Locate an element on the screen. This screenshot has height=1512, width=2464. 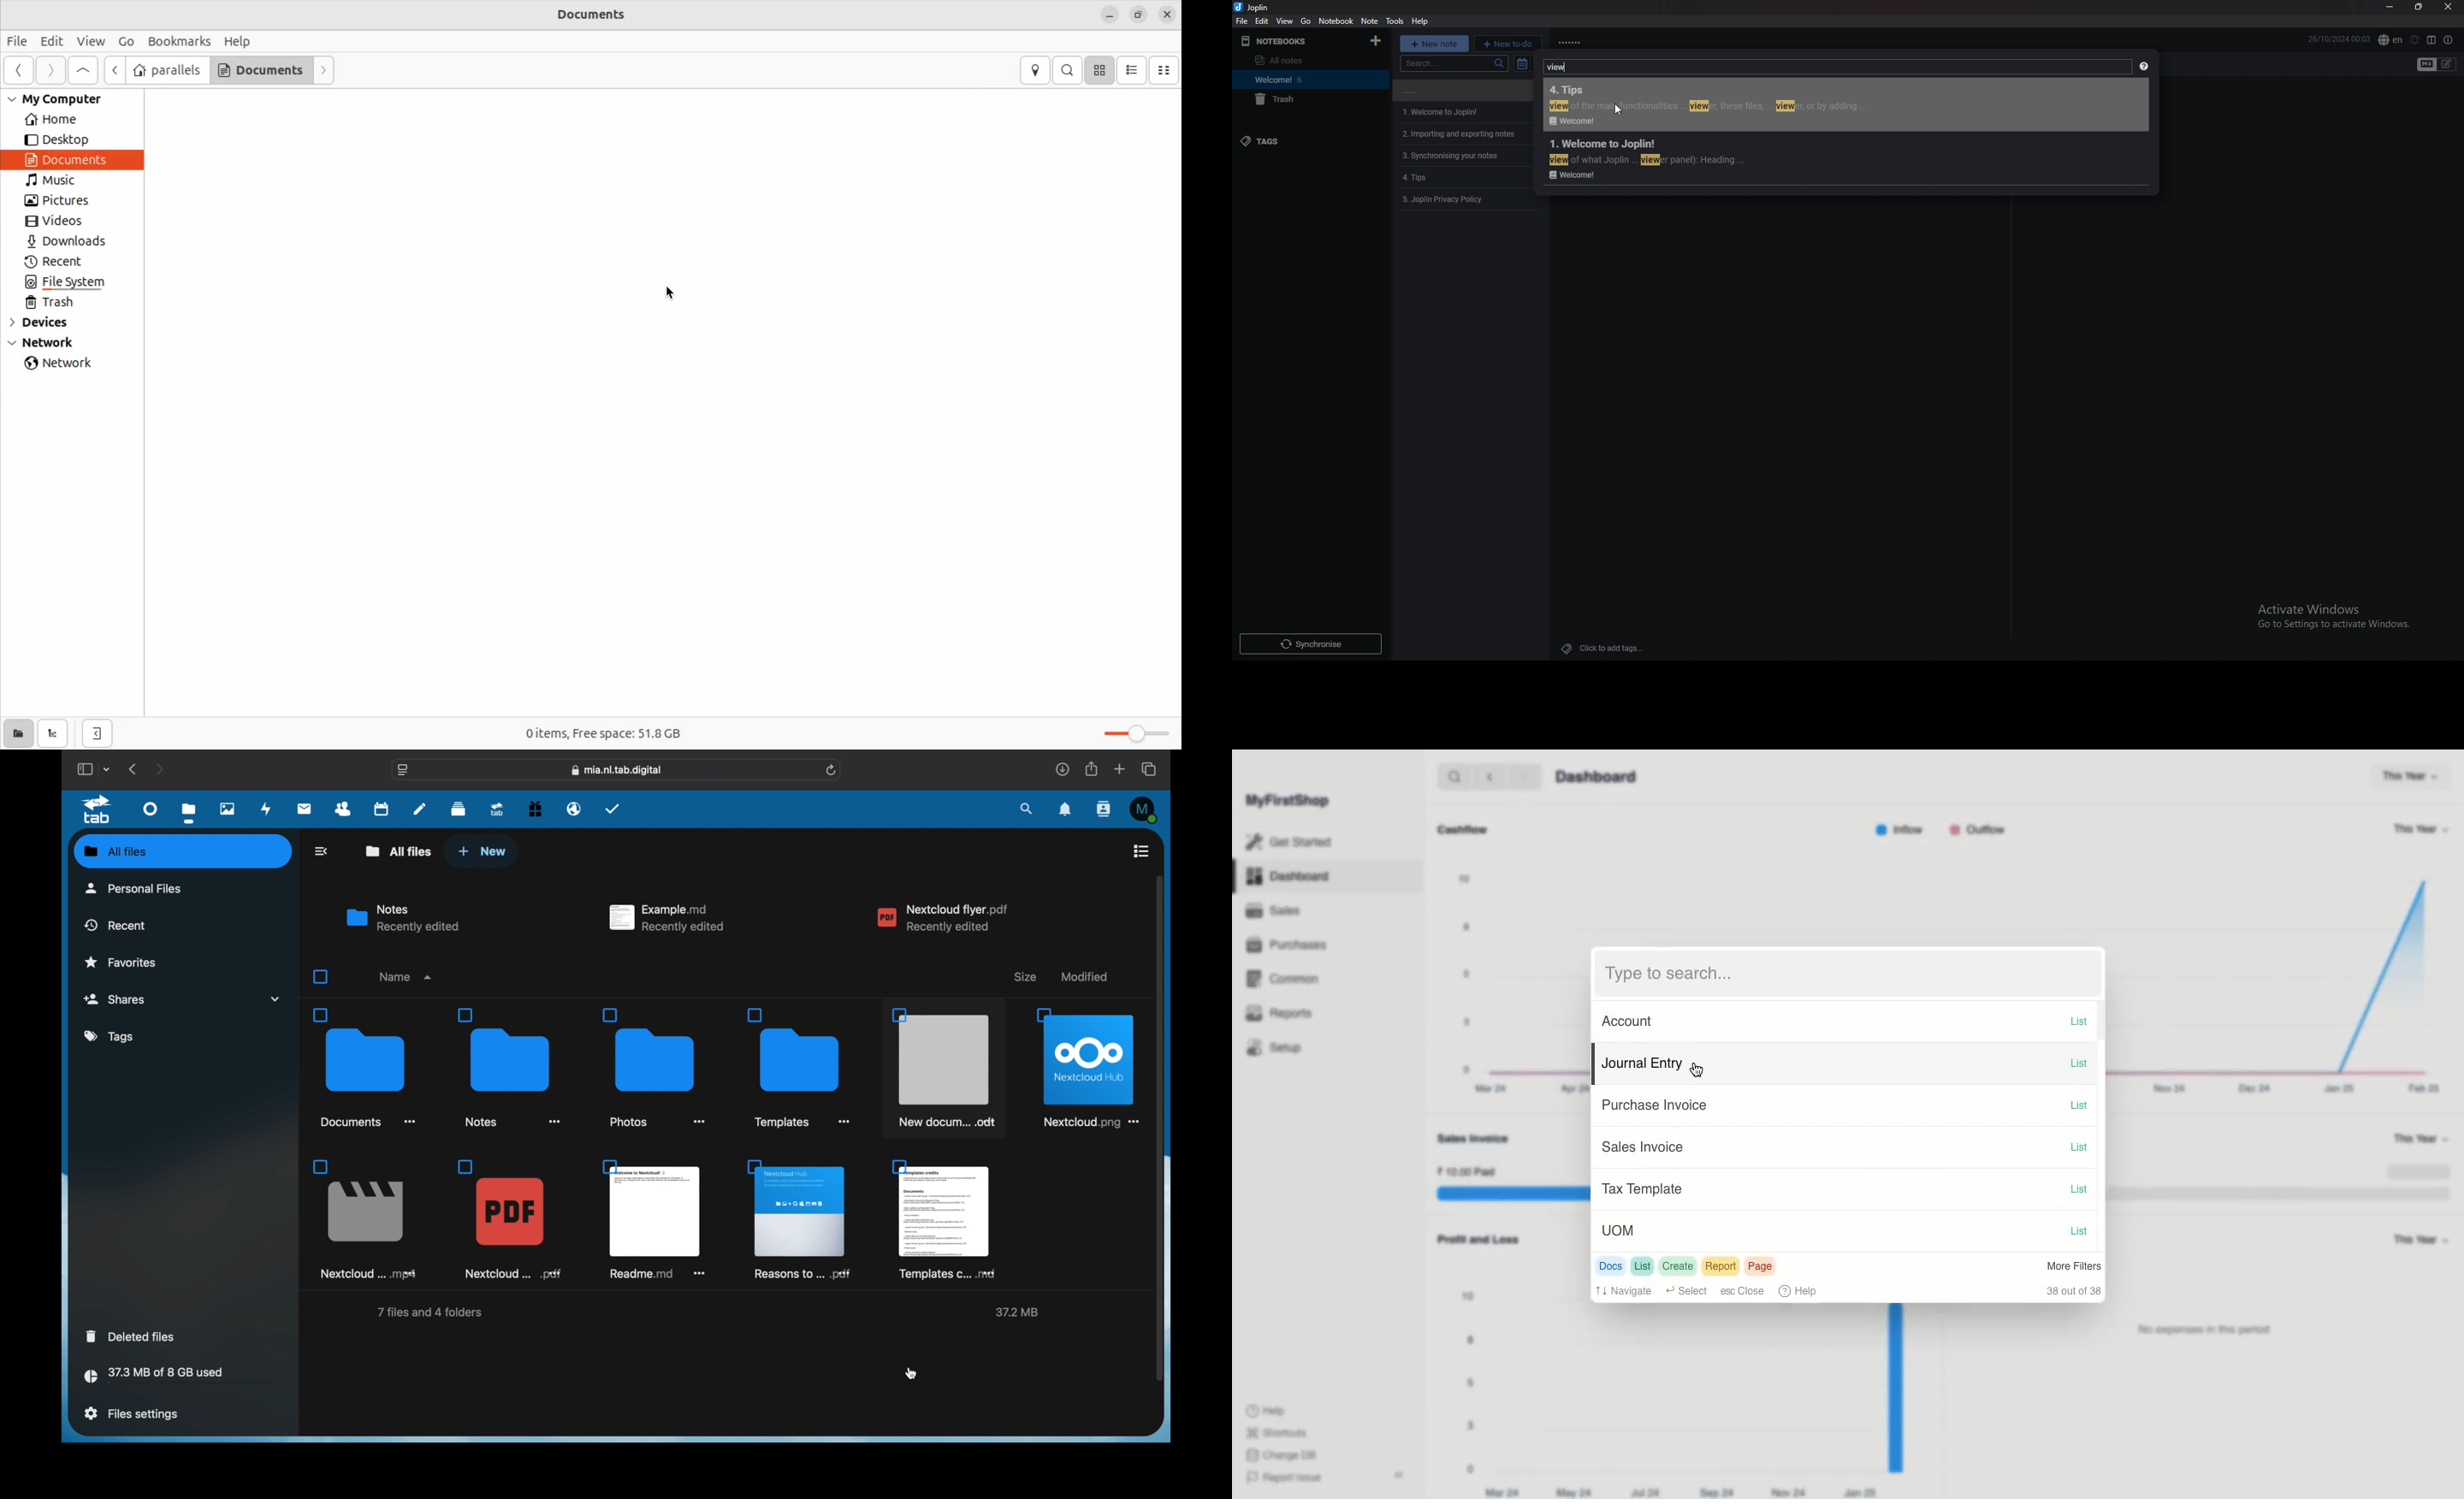
note is located at coordinates (1370, 21).